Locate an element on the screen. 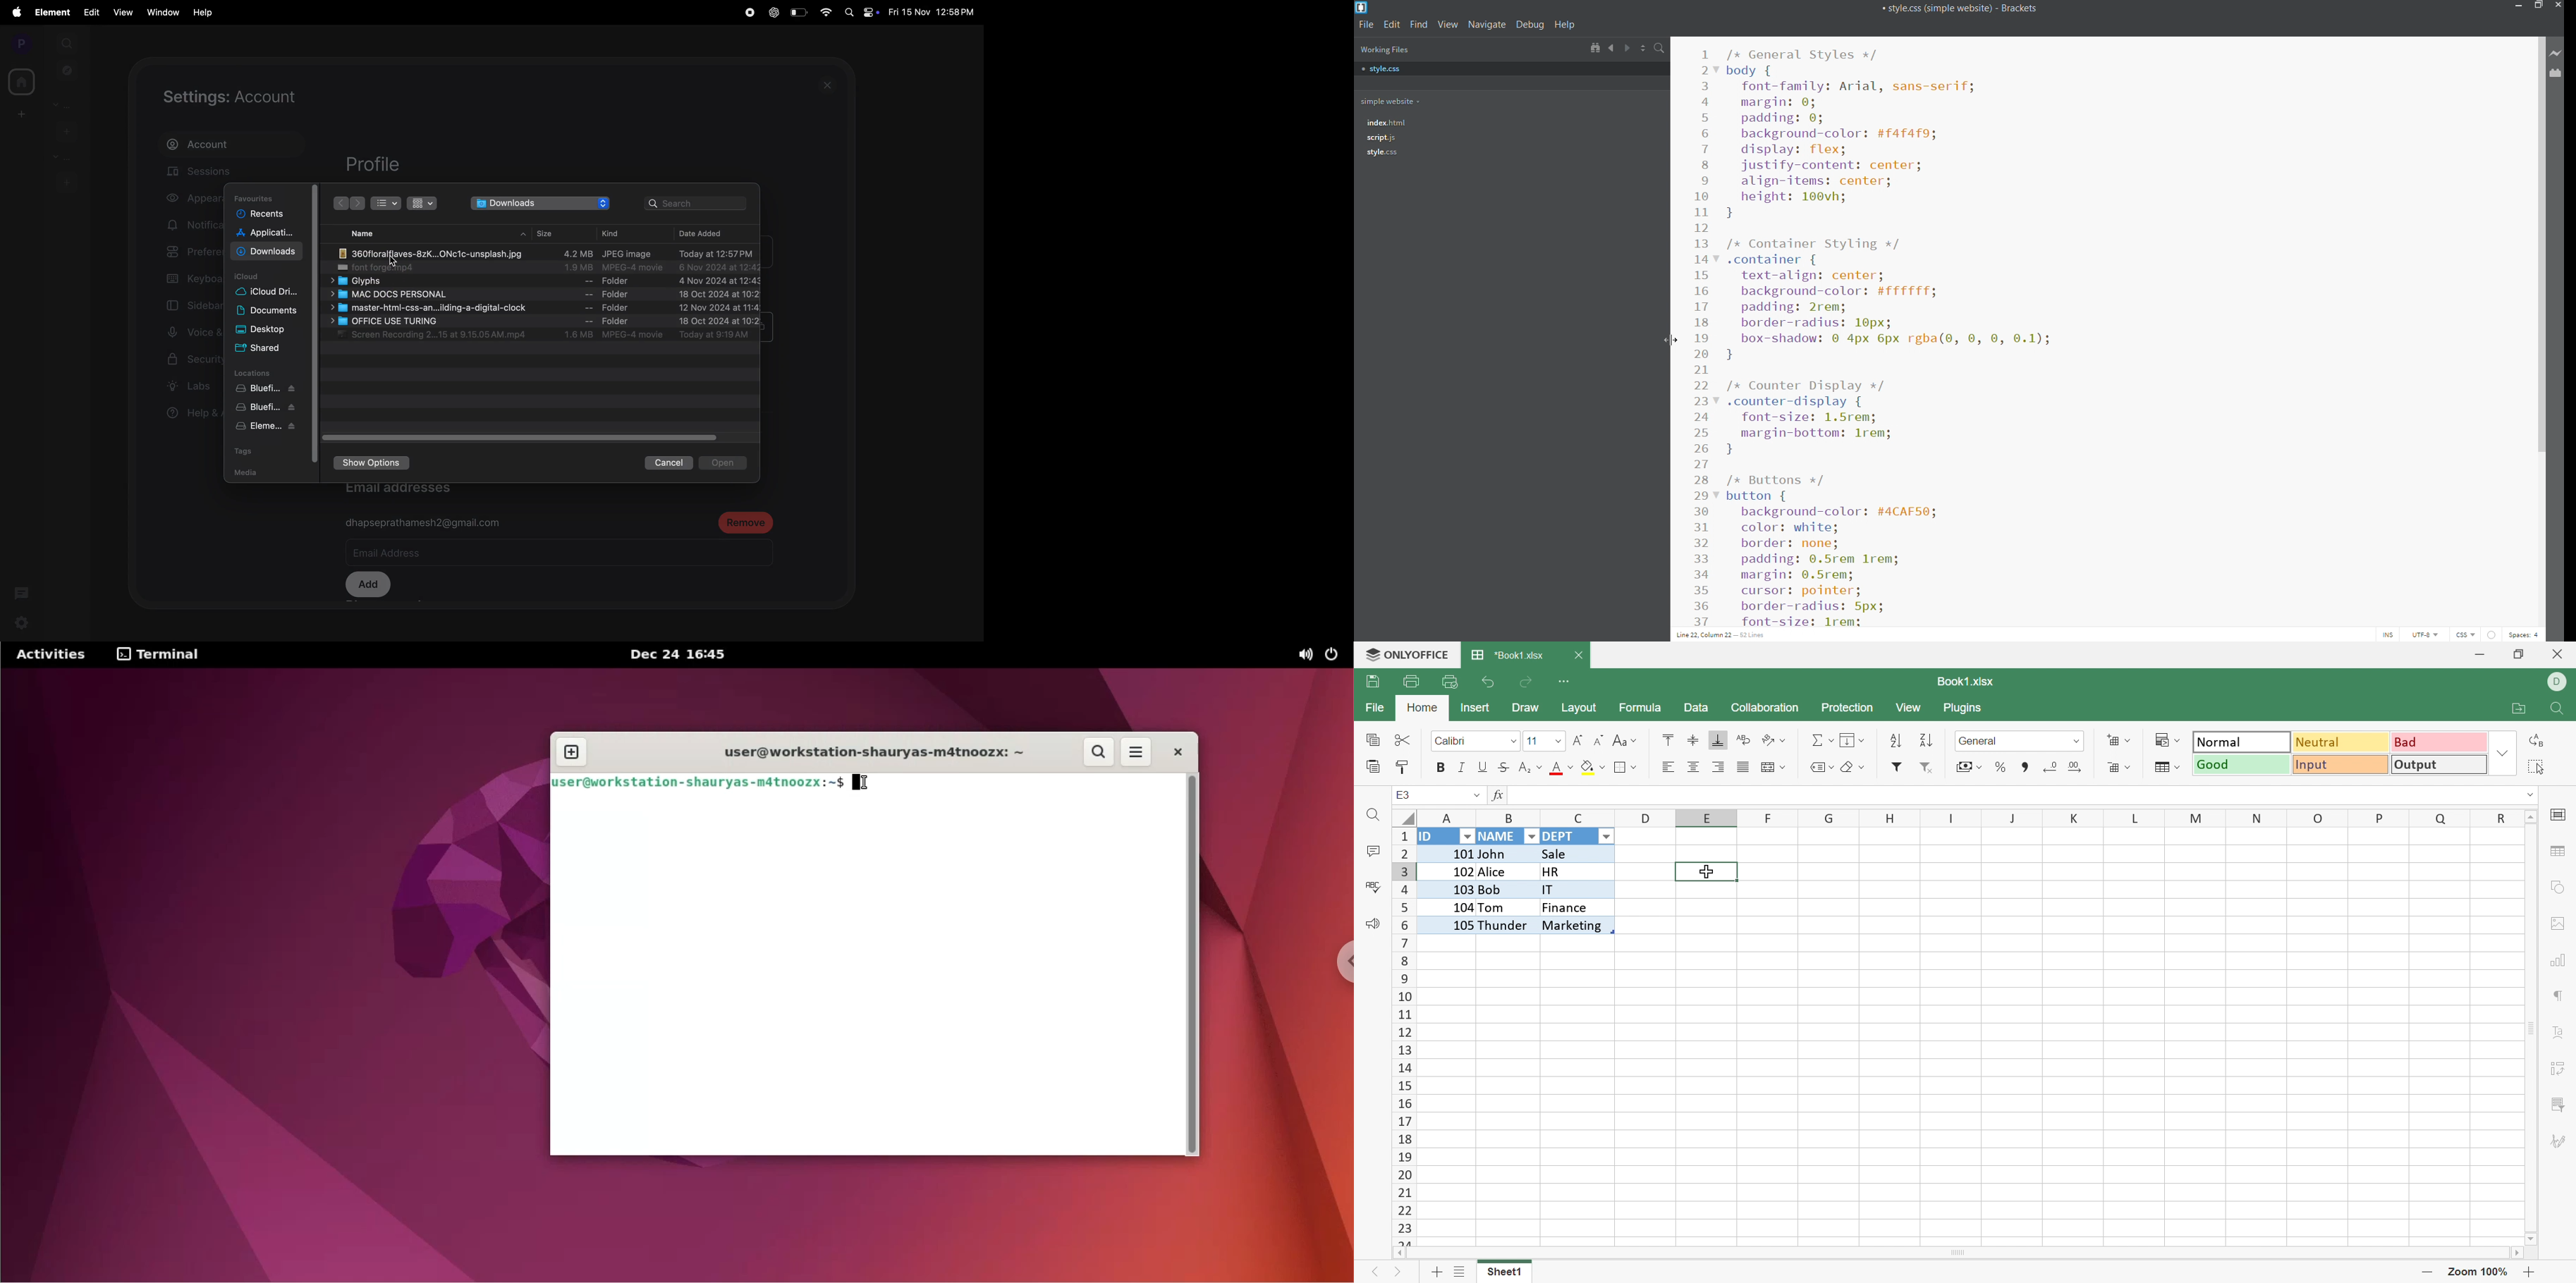 Image resolution: width=2576 pixels, height=1288 pixels. Select all is located at coordinates (2540, 767).